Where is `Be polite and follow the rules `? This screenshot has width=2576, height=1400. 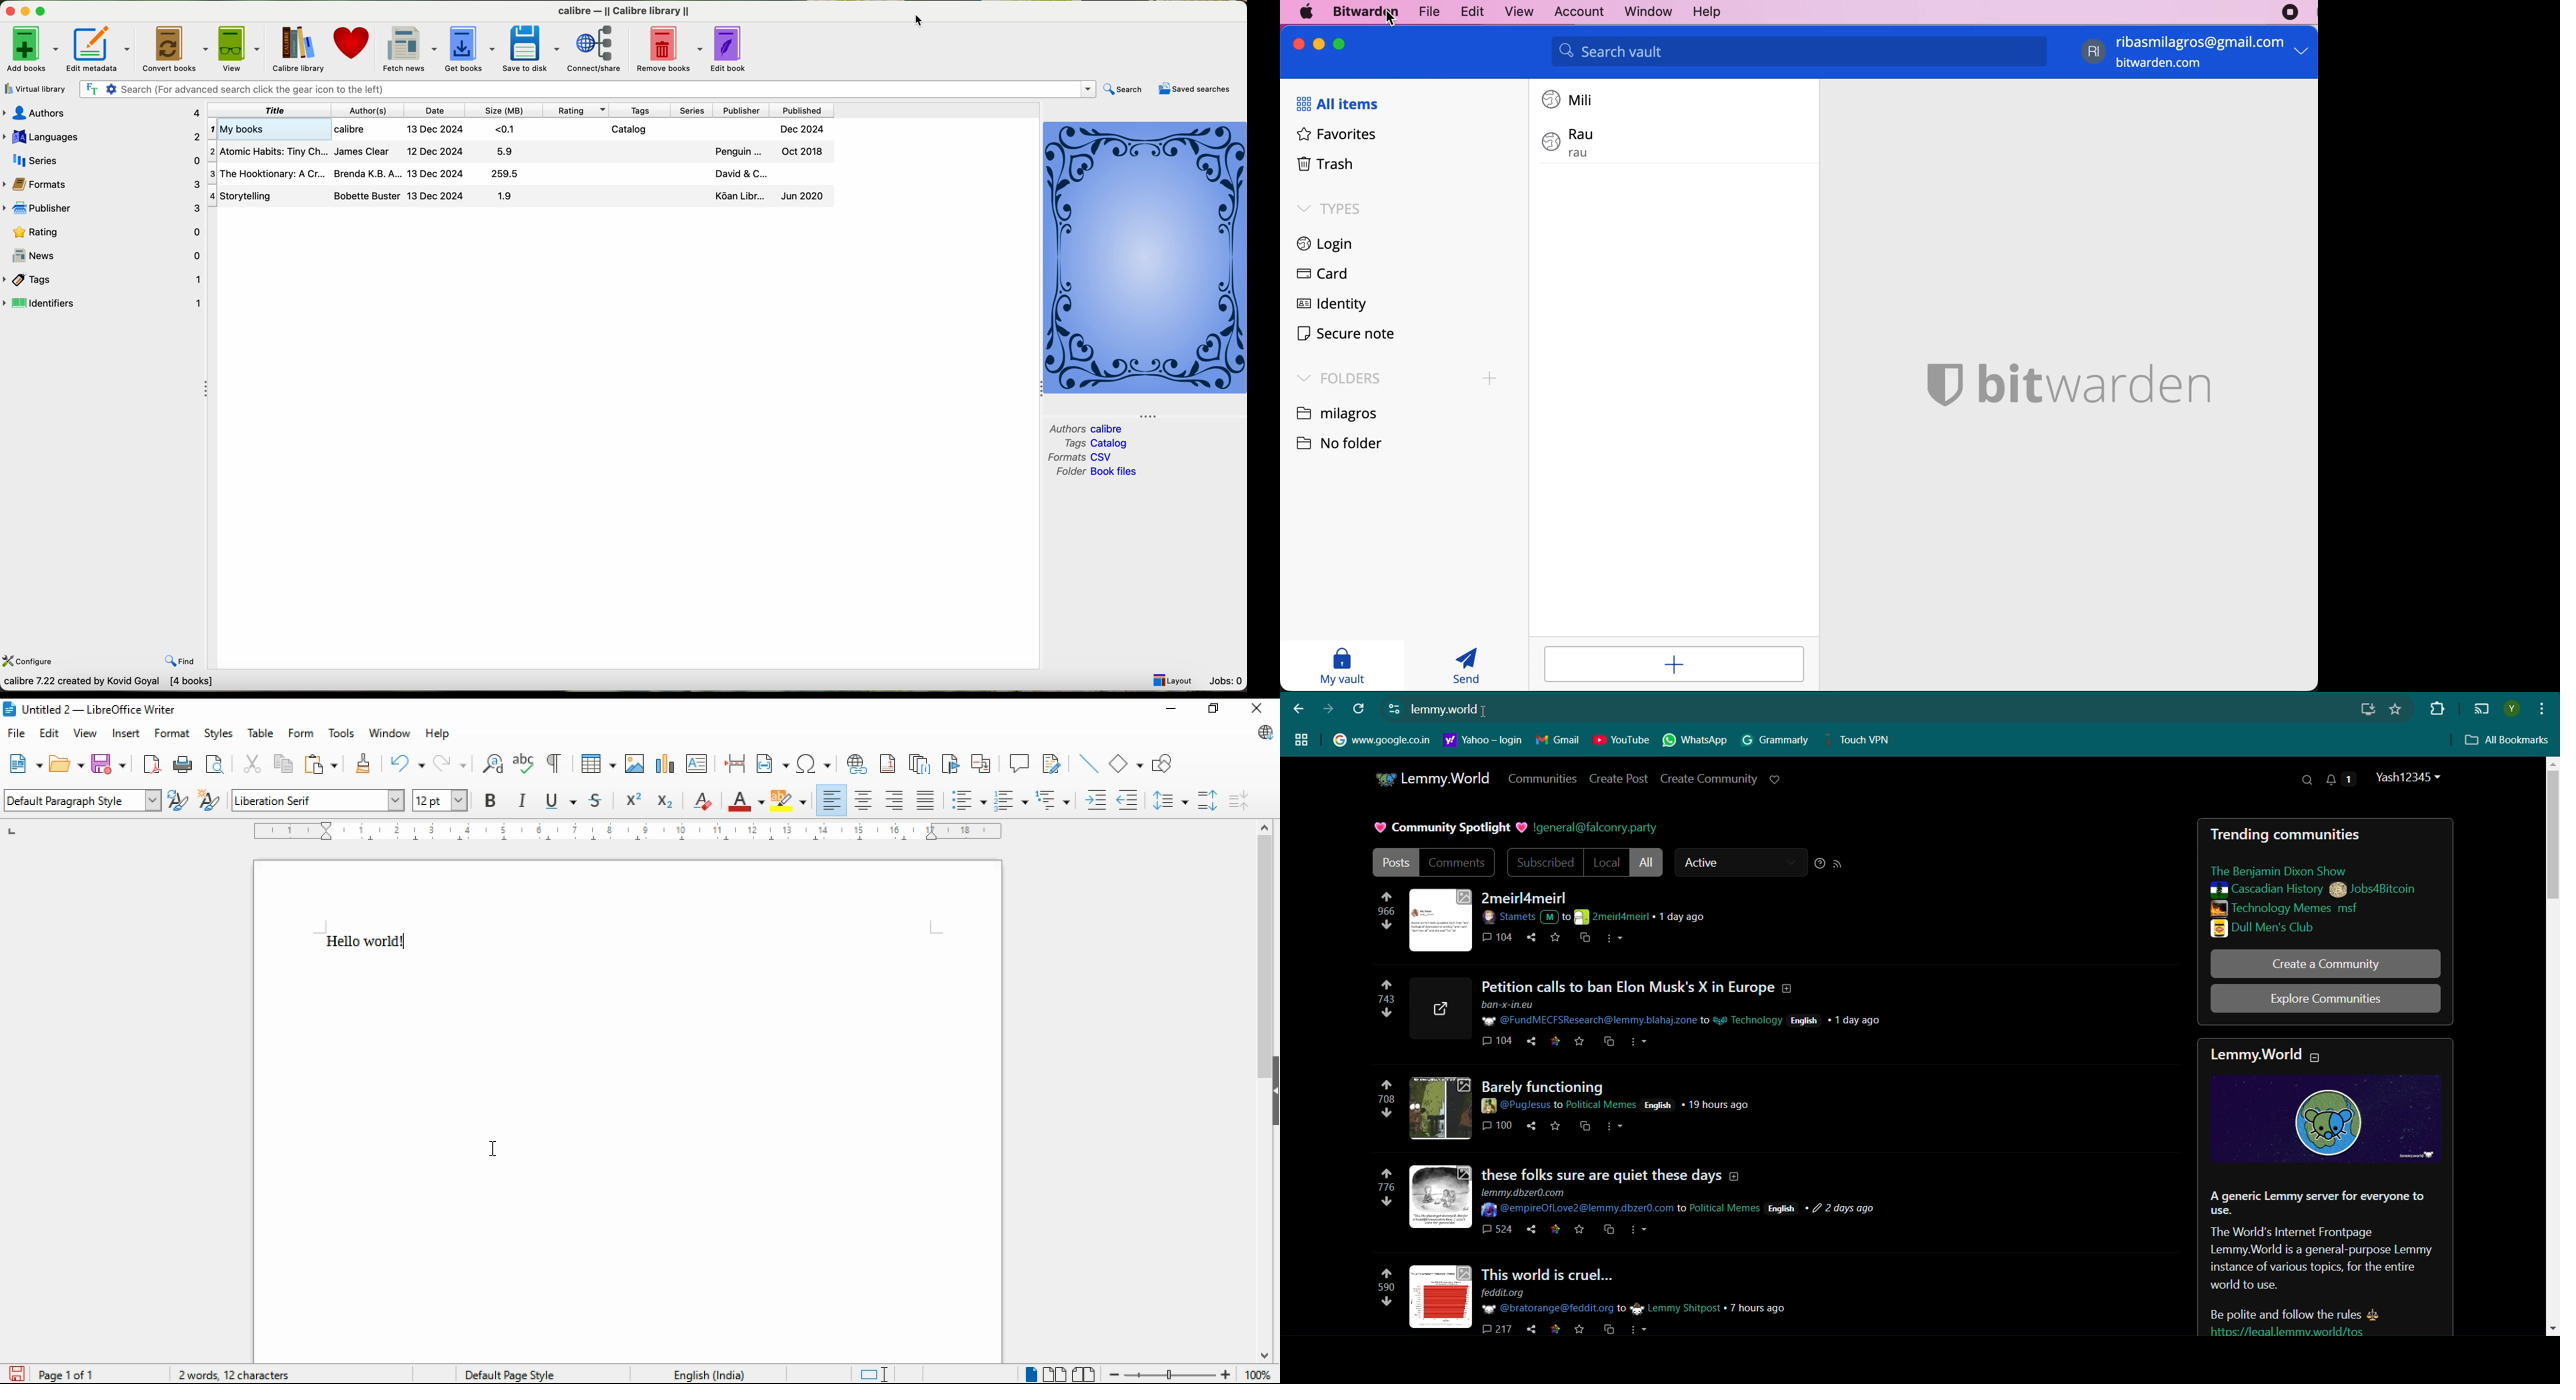 Be polite and follow the rules  is located at coordinates (2279, 1309).